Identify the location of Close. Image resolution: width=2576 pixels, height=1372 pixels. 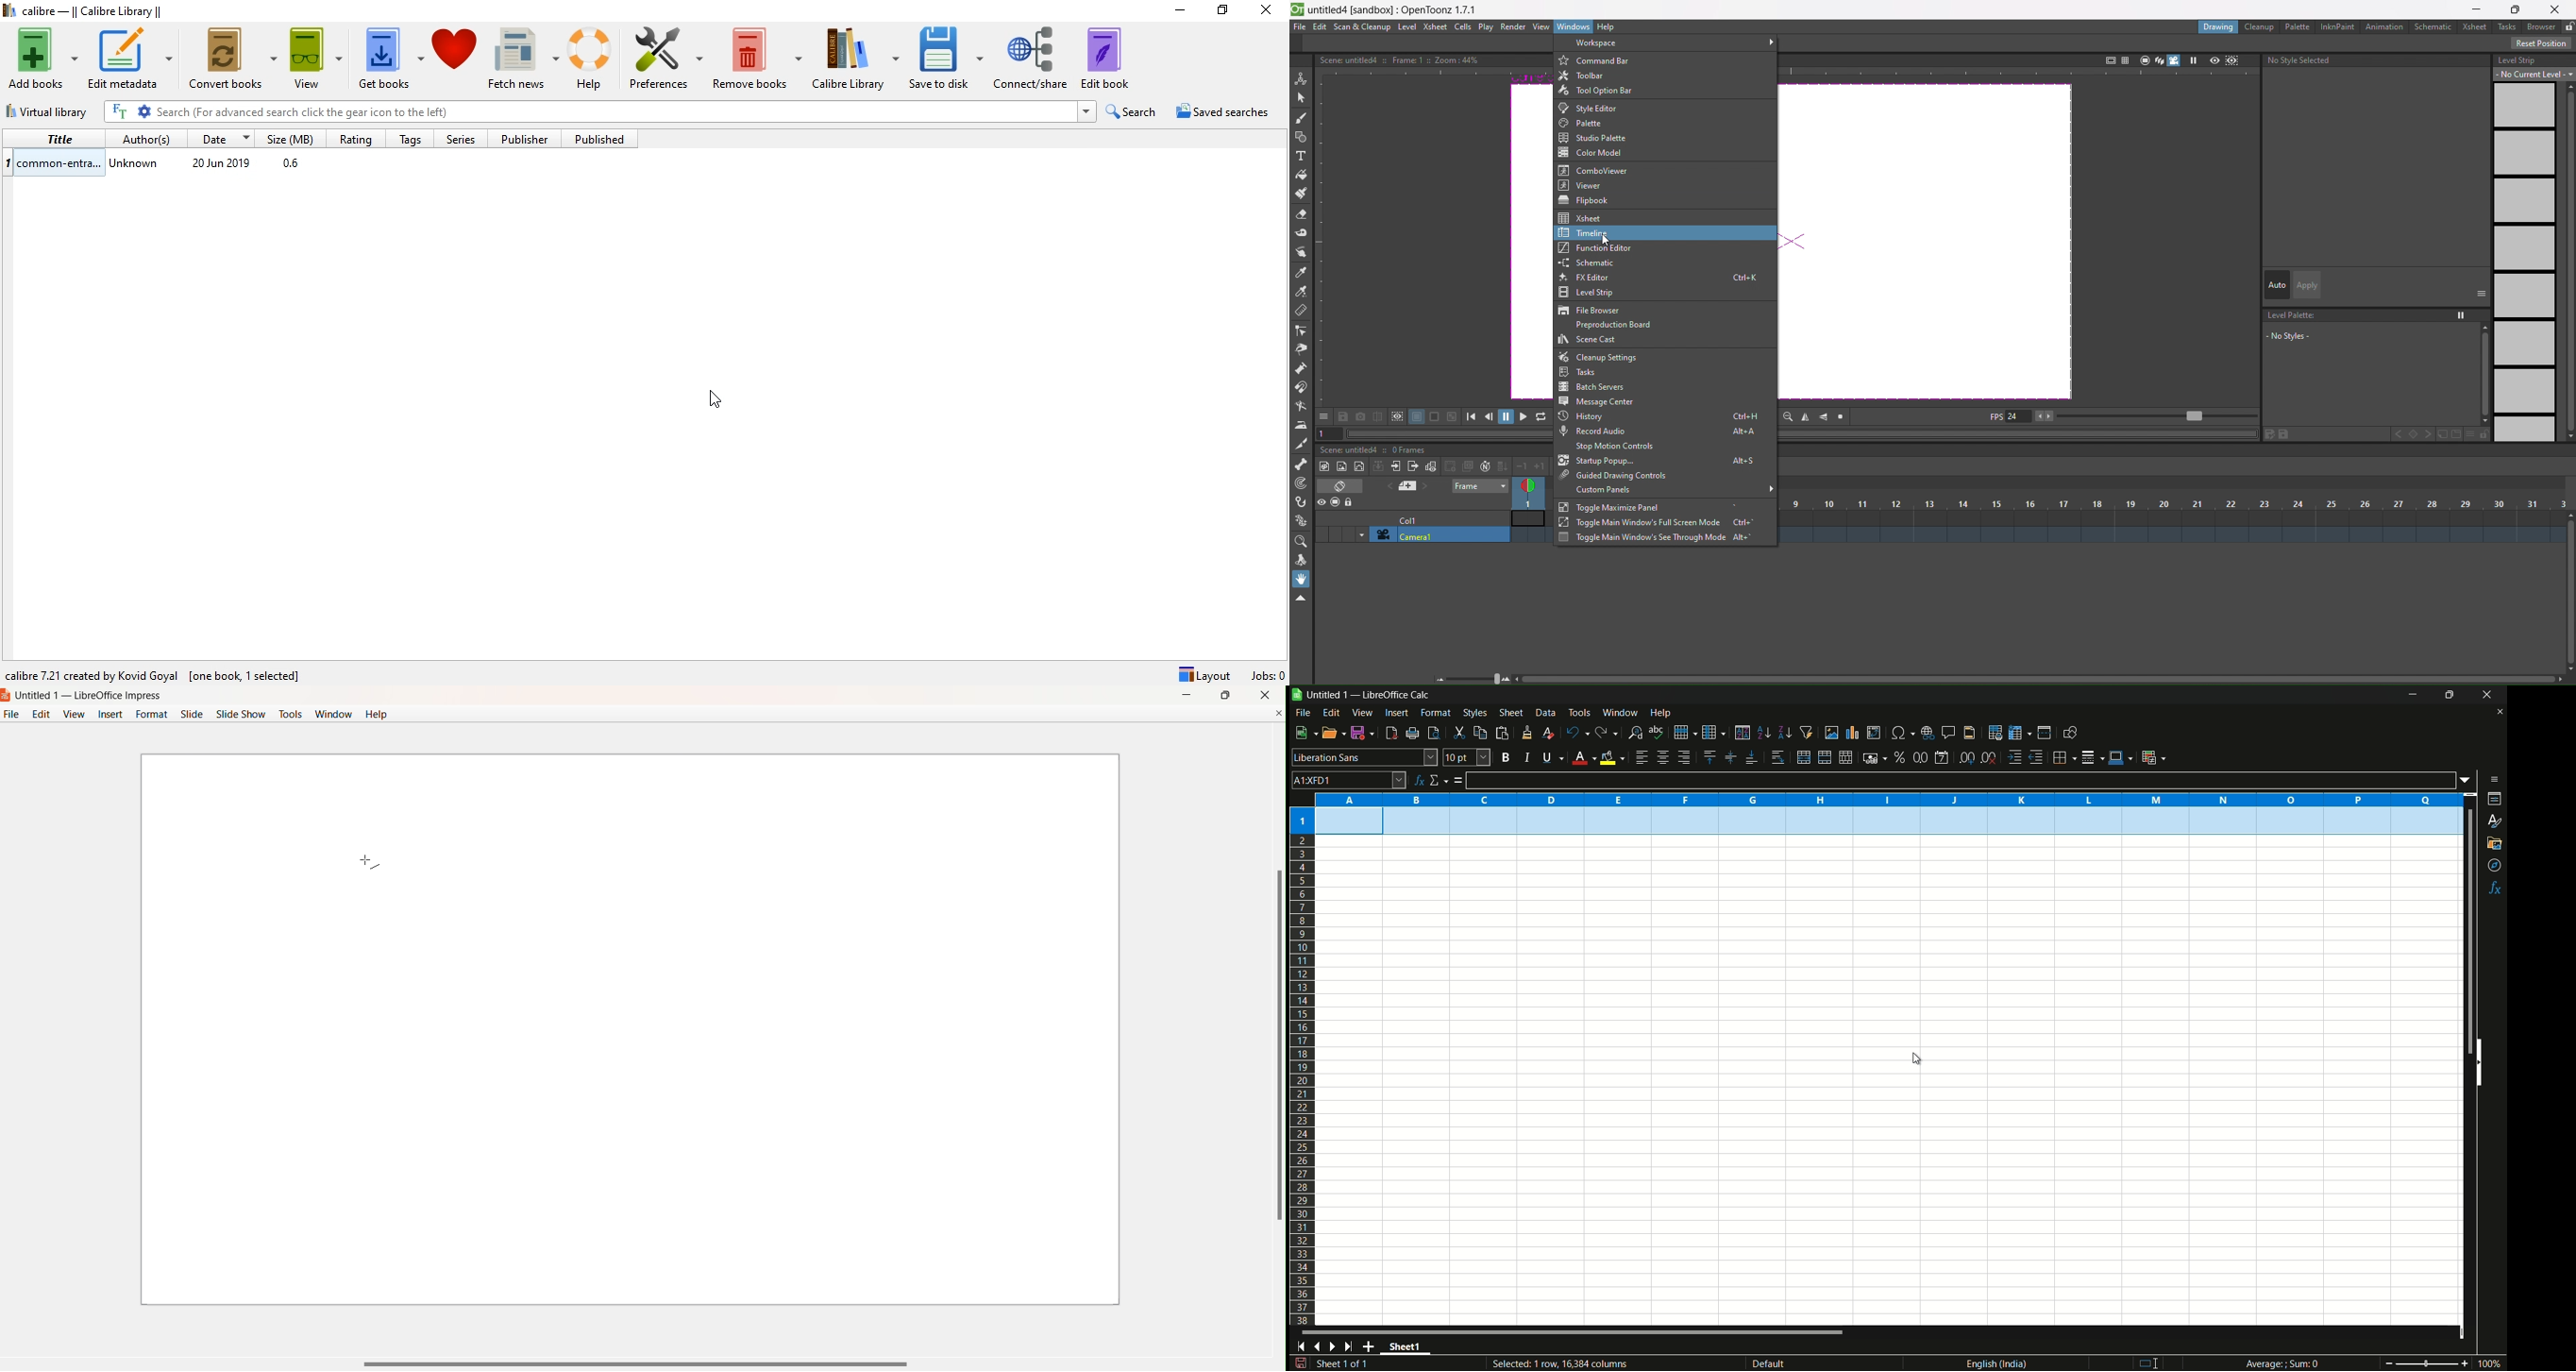
(1270, 12).